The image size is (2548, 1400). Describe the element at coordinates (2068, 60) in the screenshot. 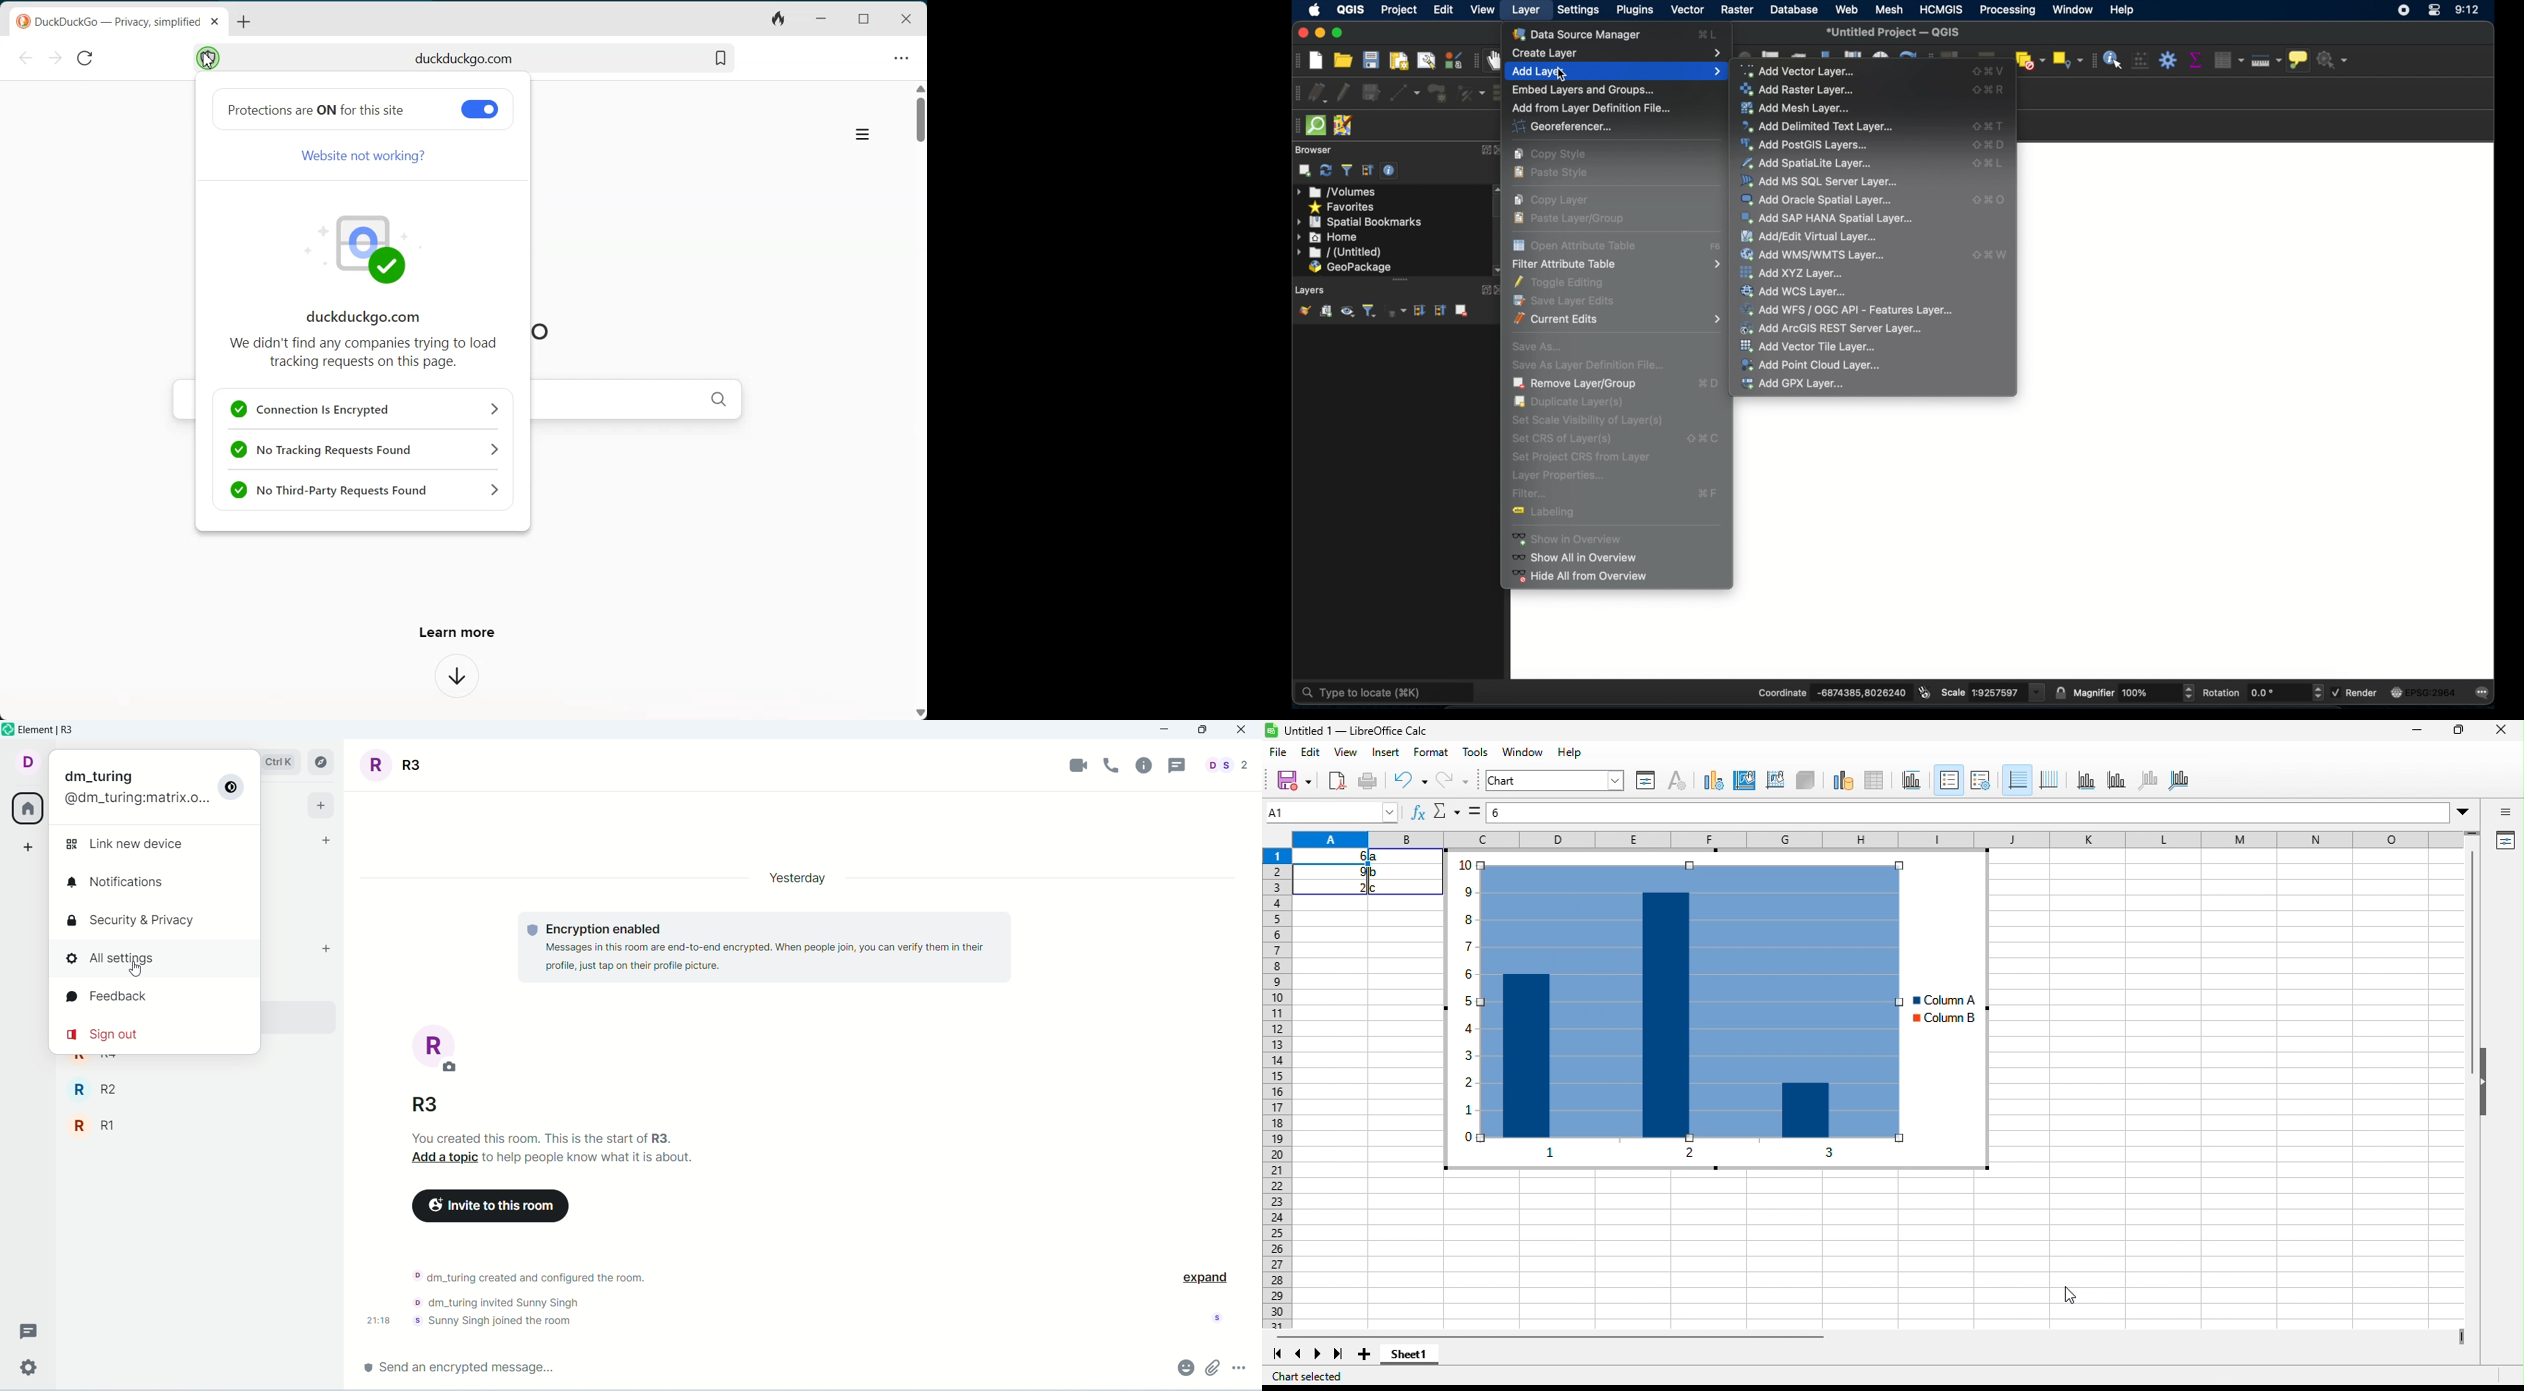

I see `select by location` at that location.